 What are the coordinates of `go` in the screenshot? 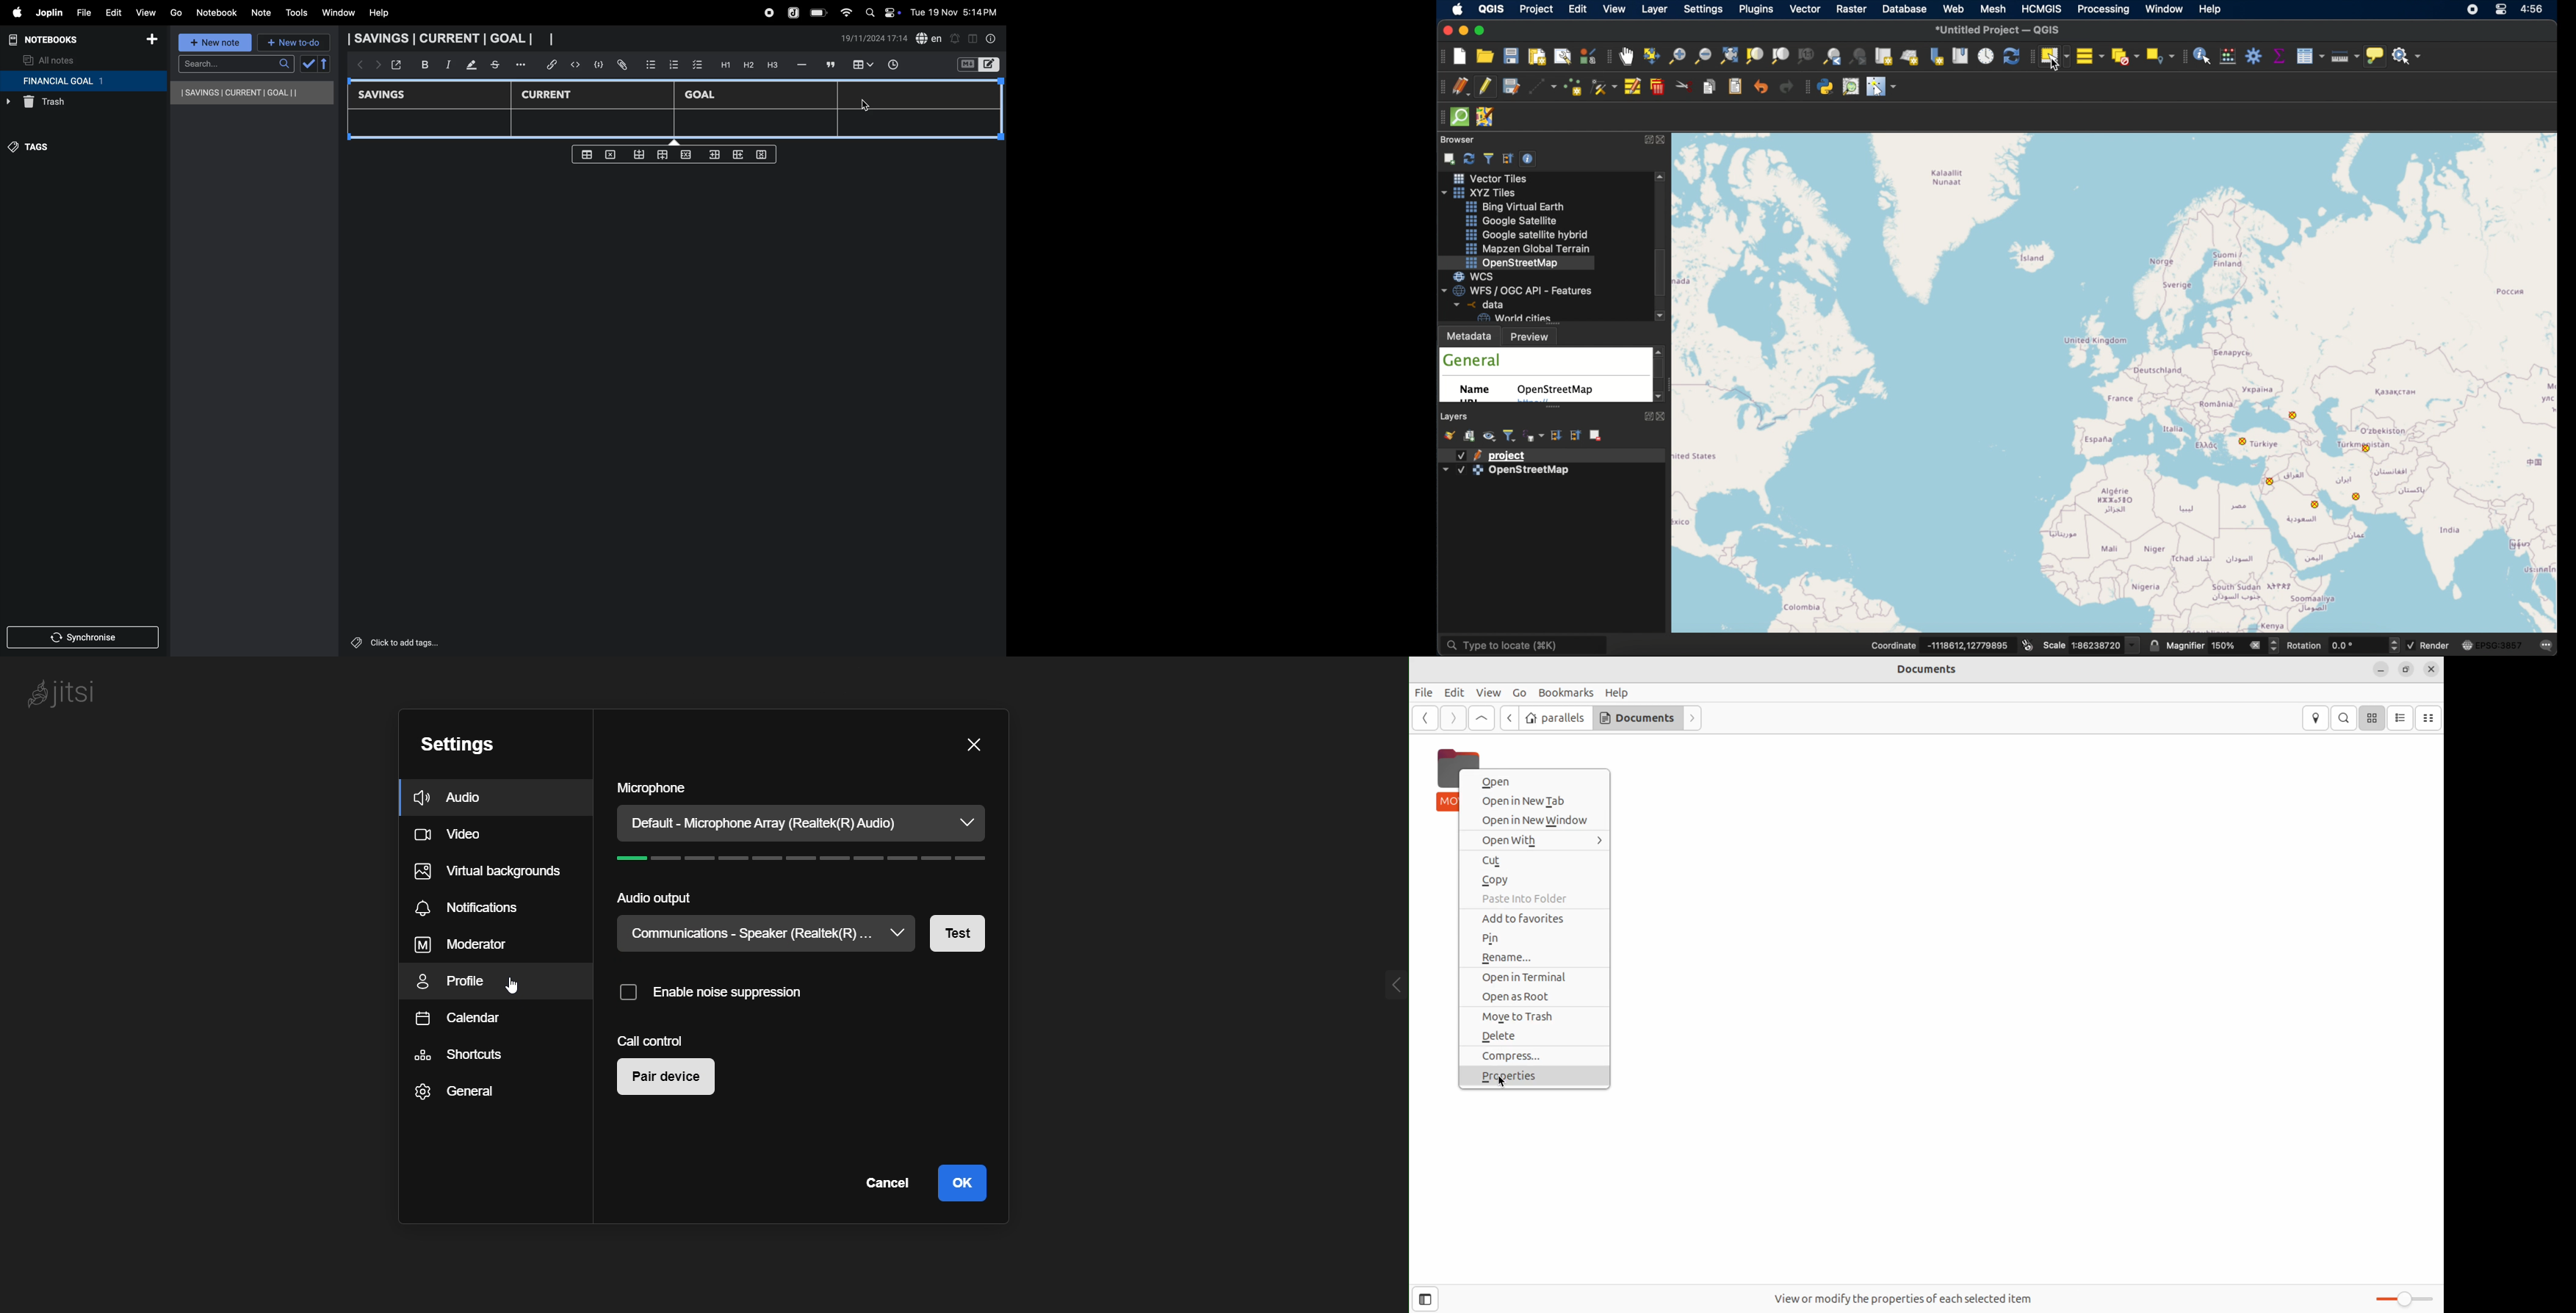 It's located at (176, 11).